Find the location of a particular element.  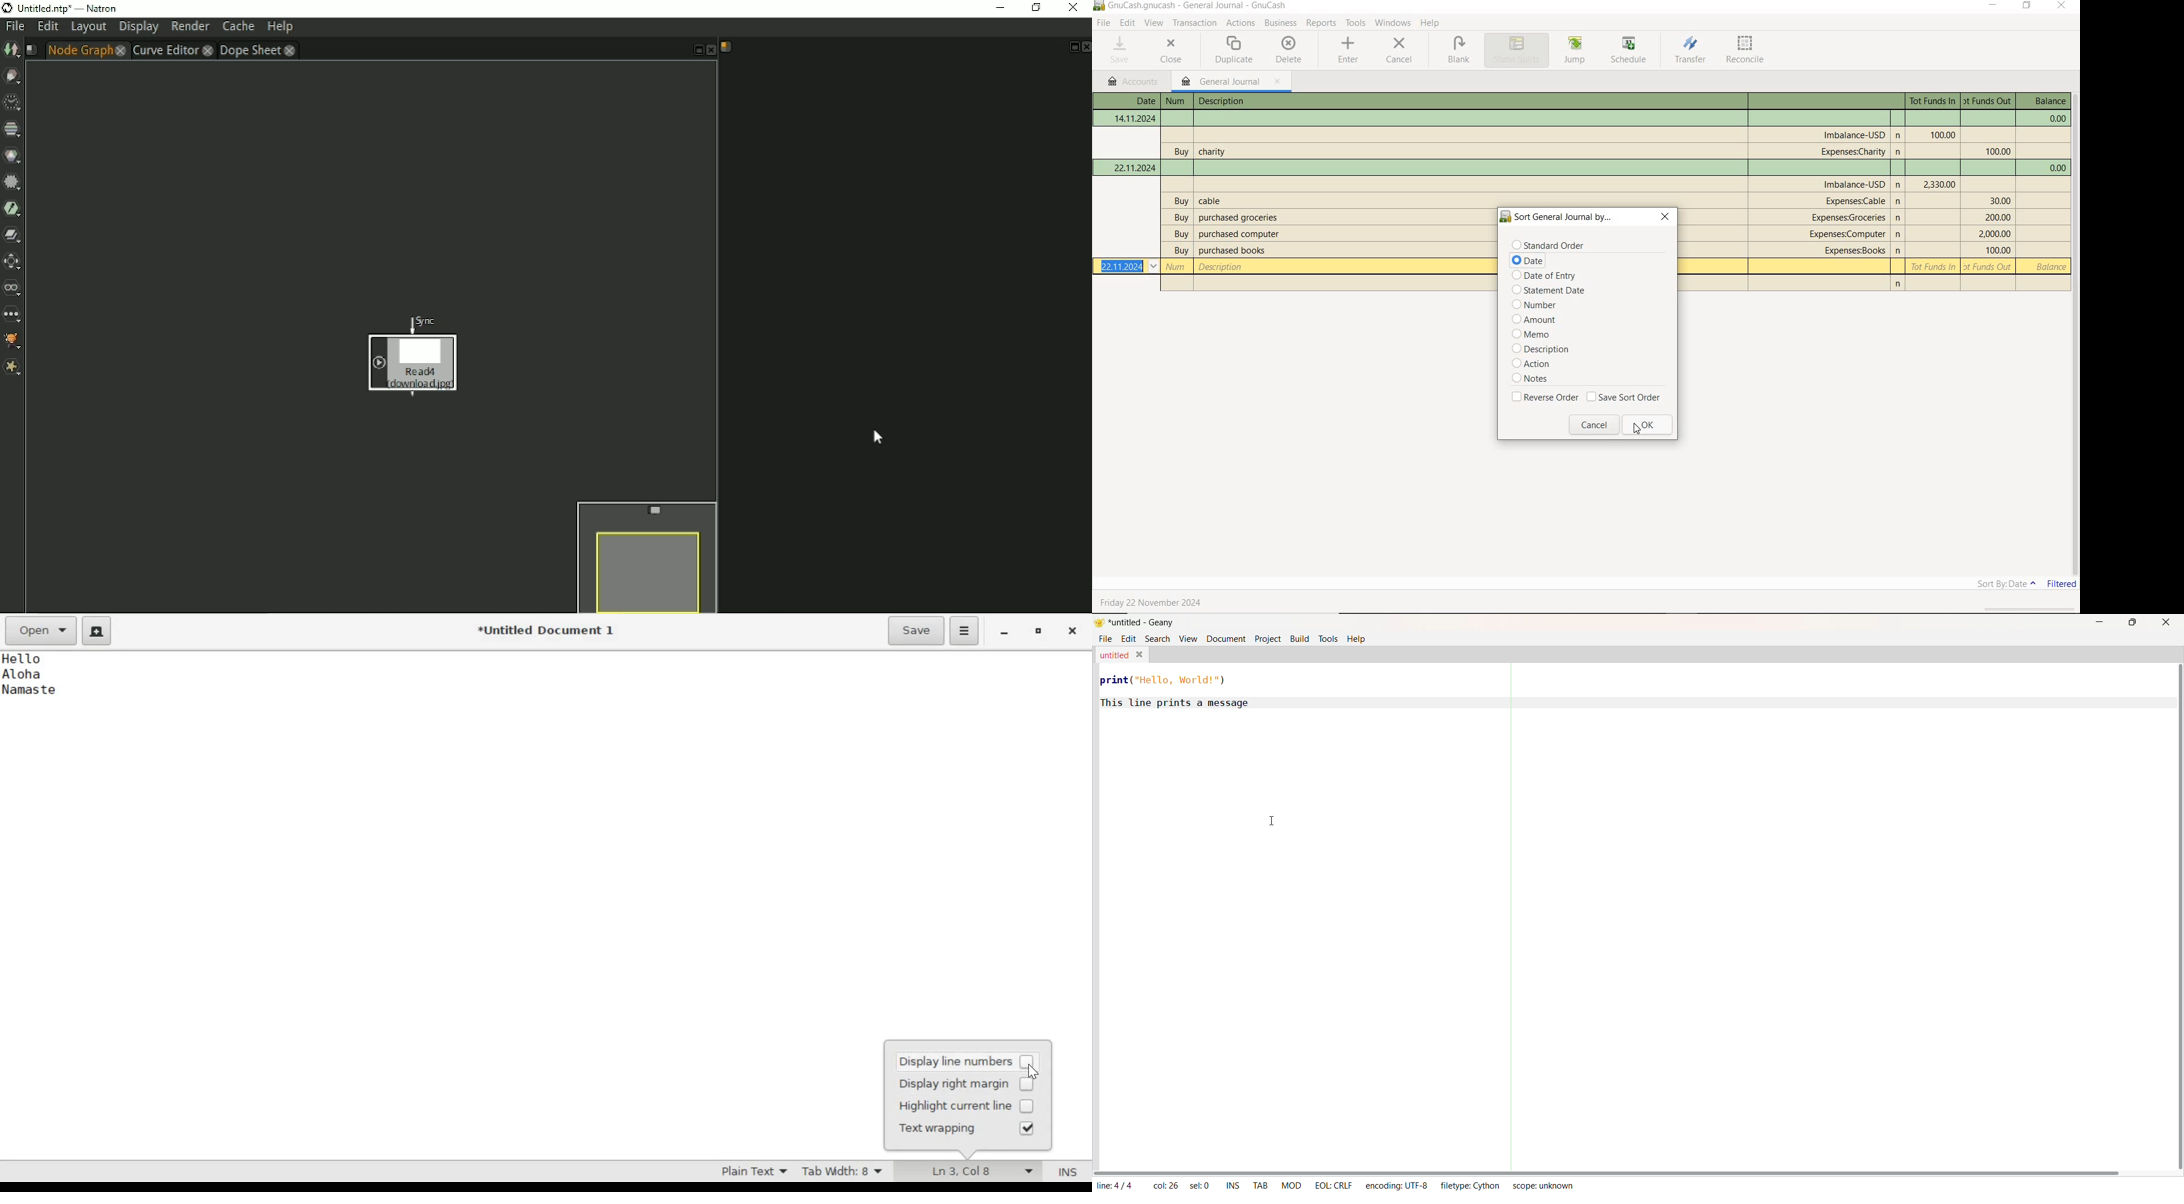

account is located at coordinates (1855, 184).